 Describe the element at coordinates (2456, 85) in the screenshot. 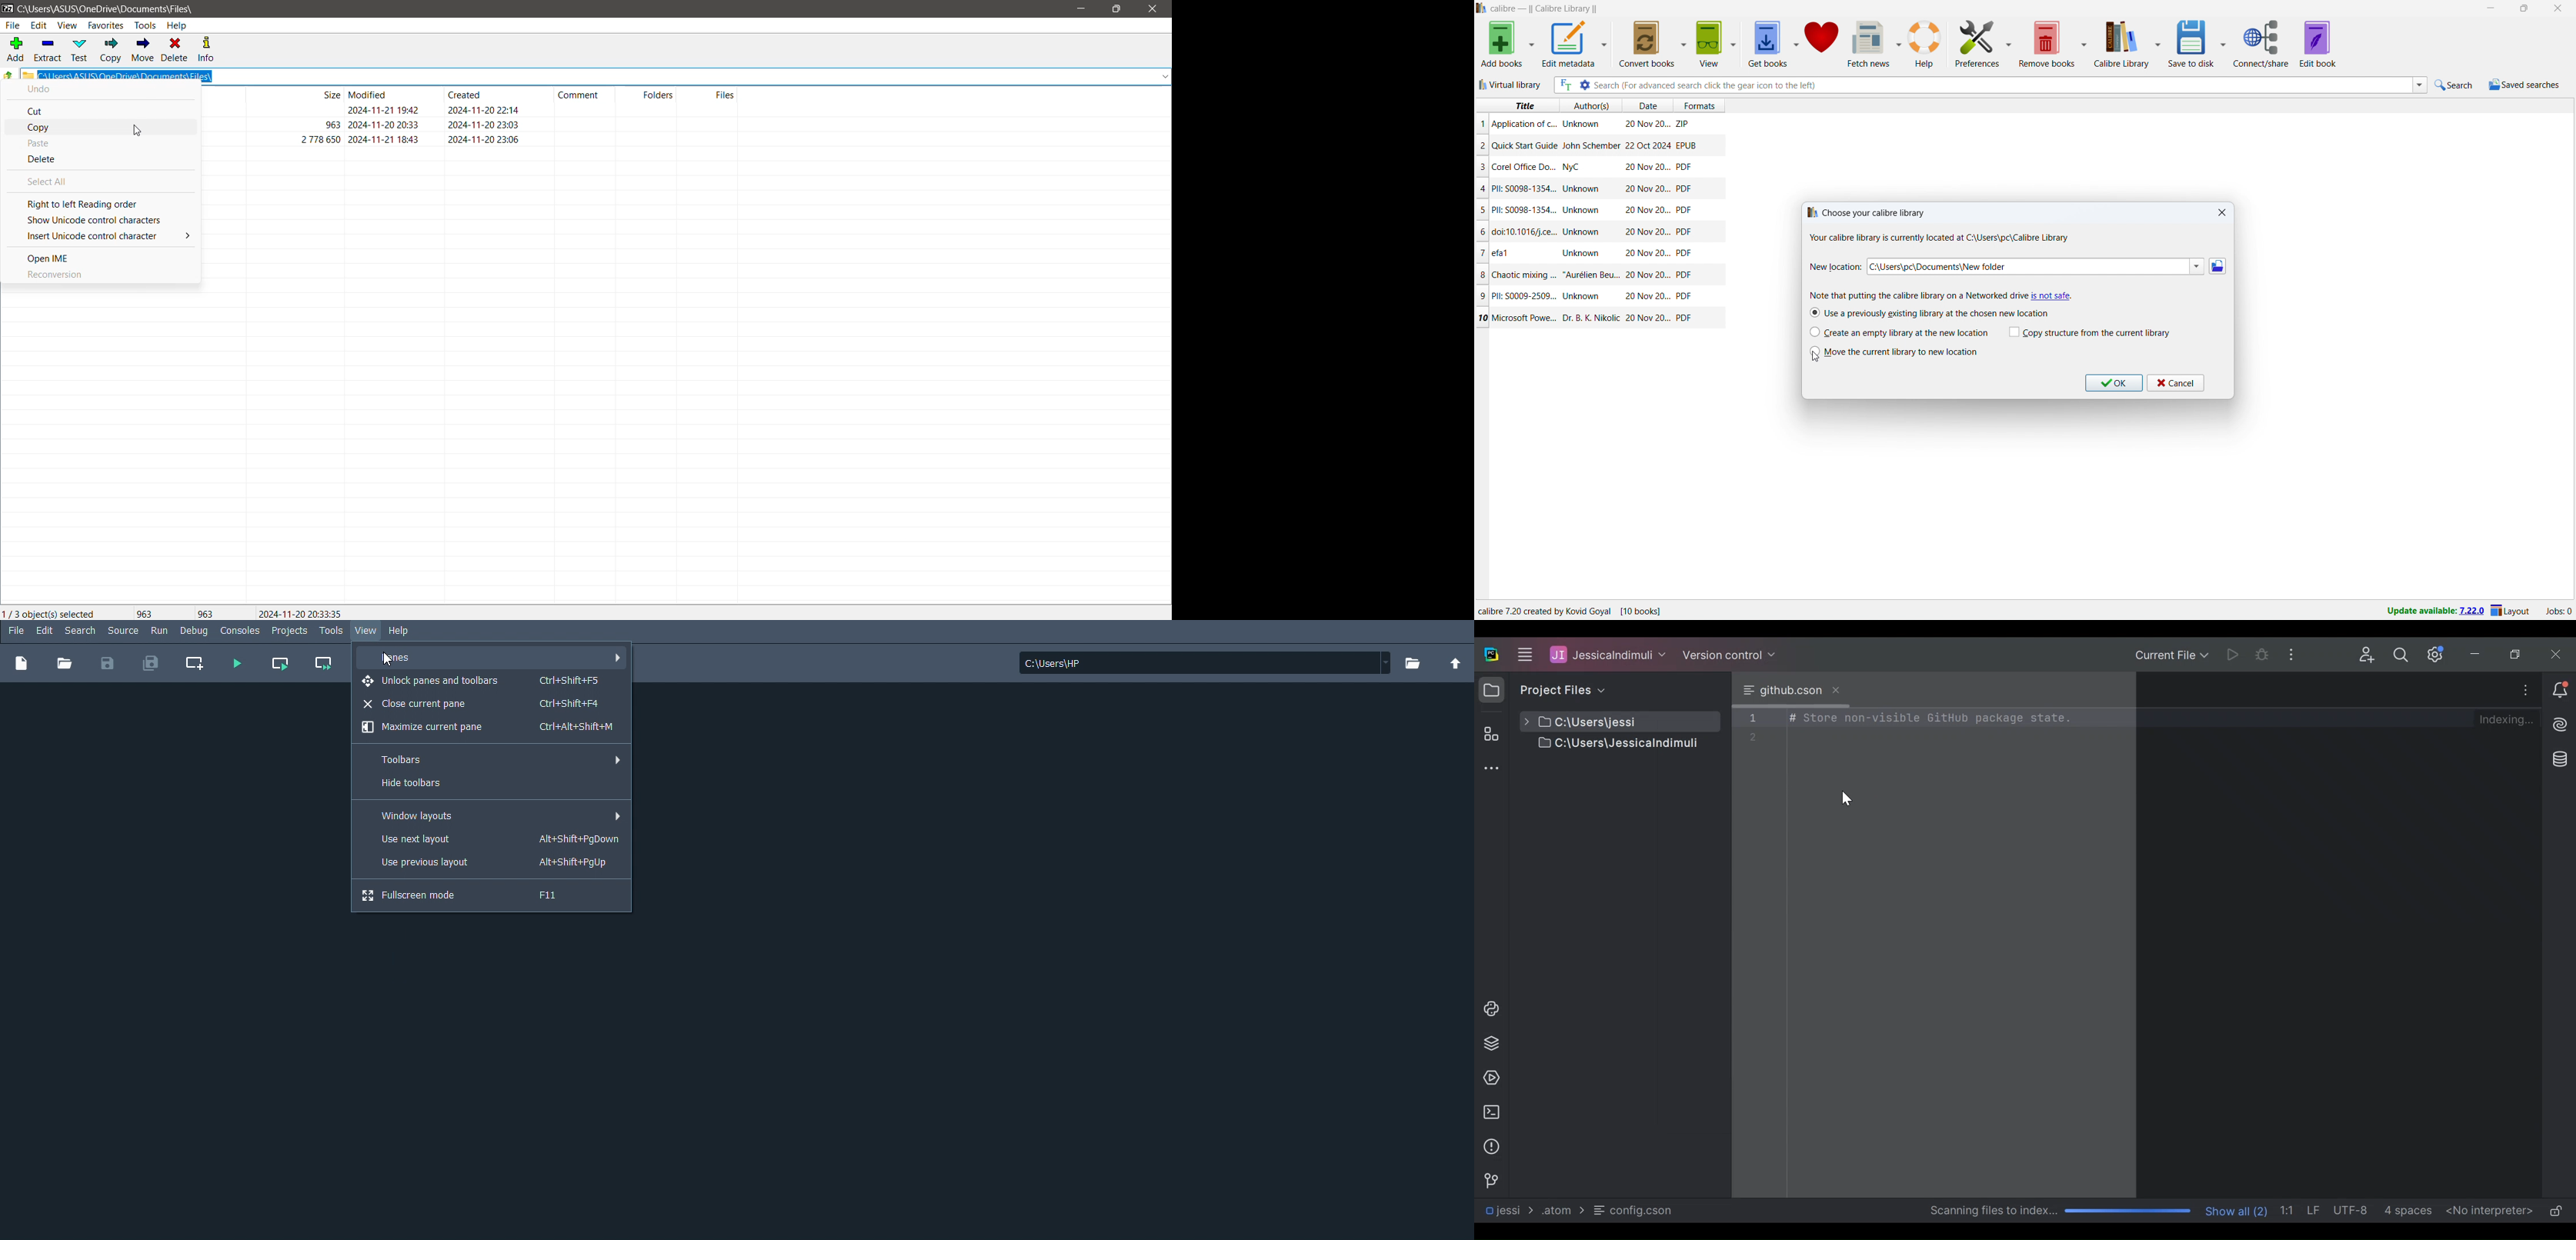

I see `quick search` at that location.